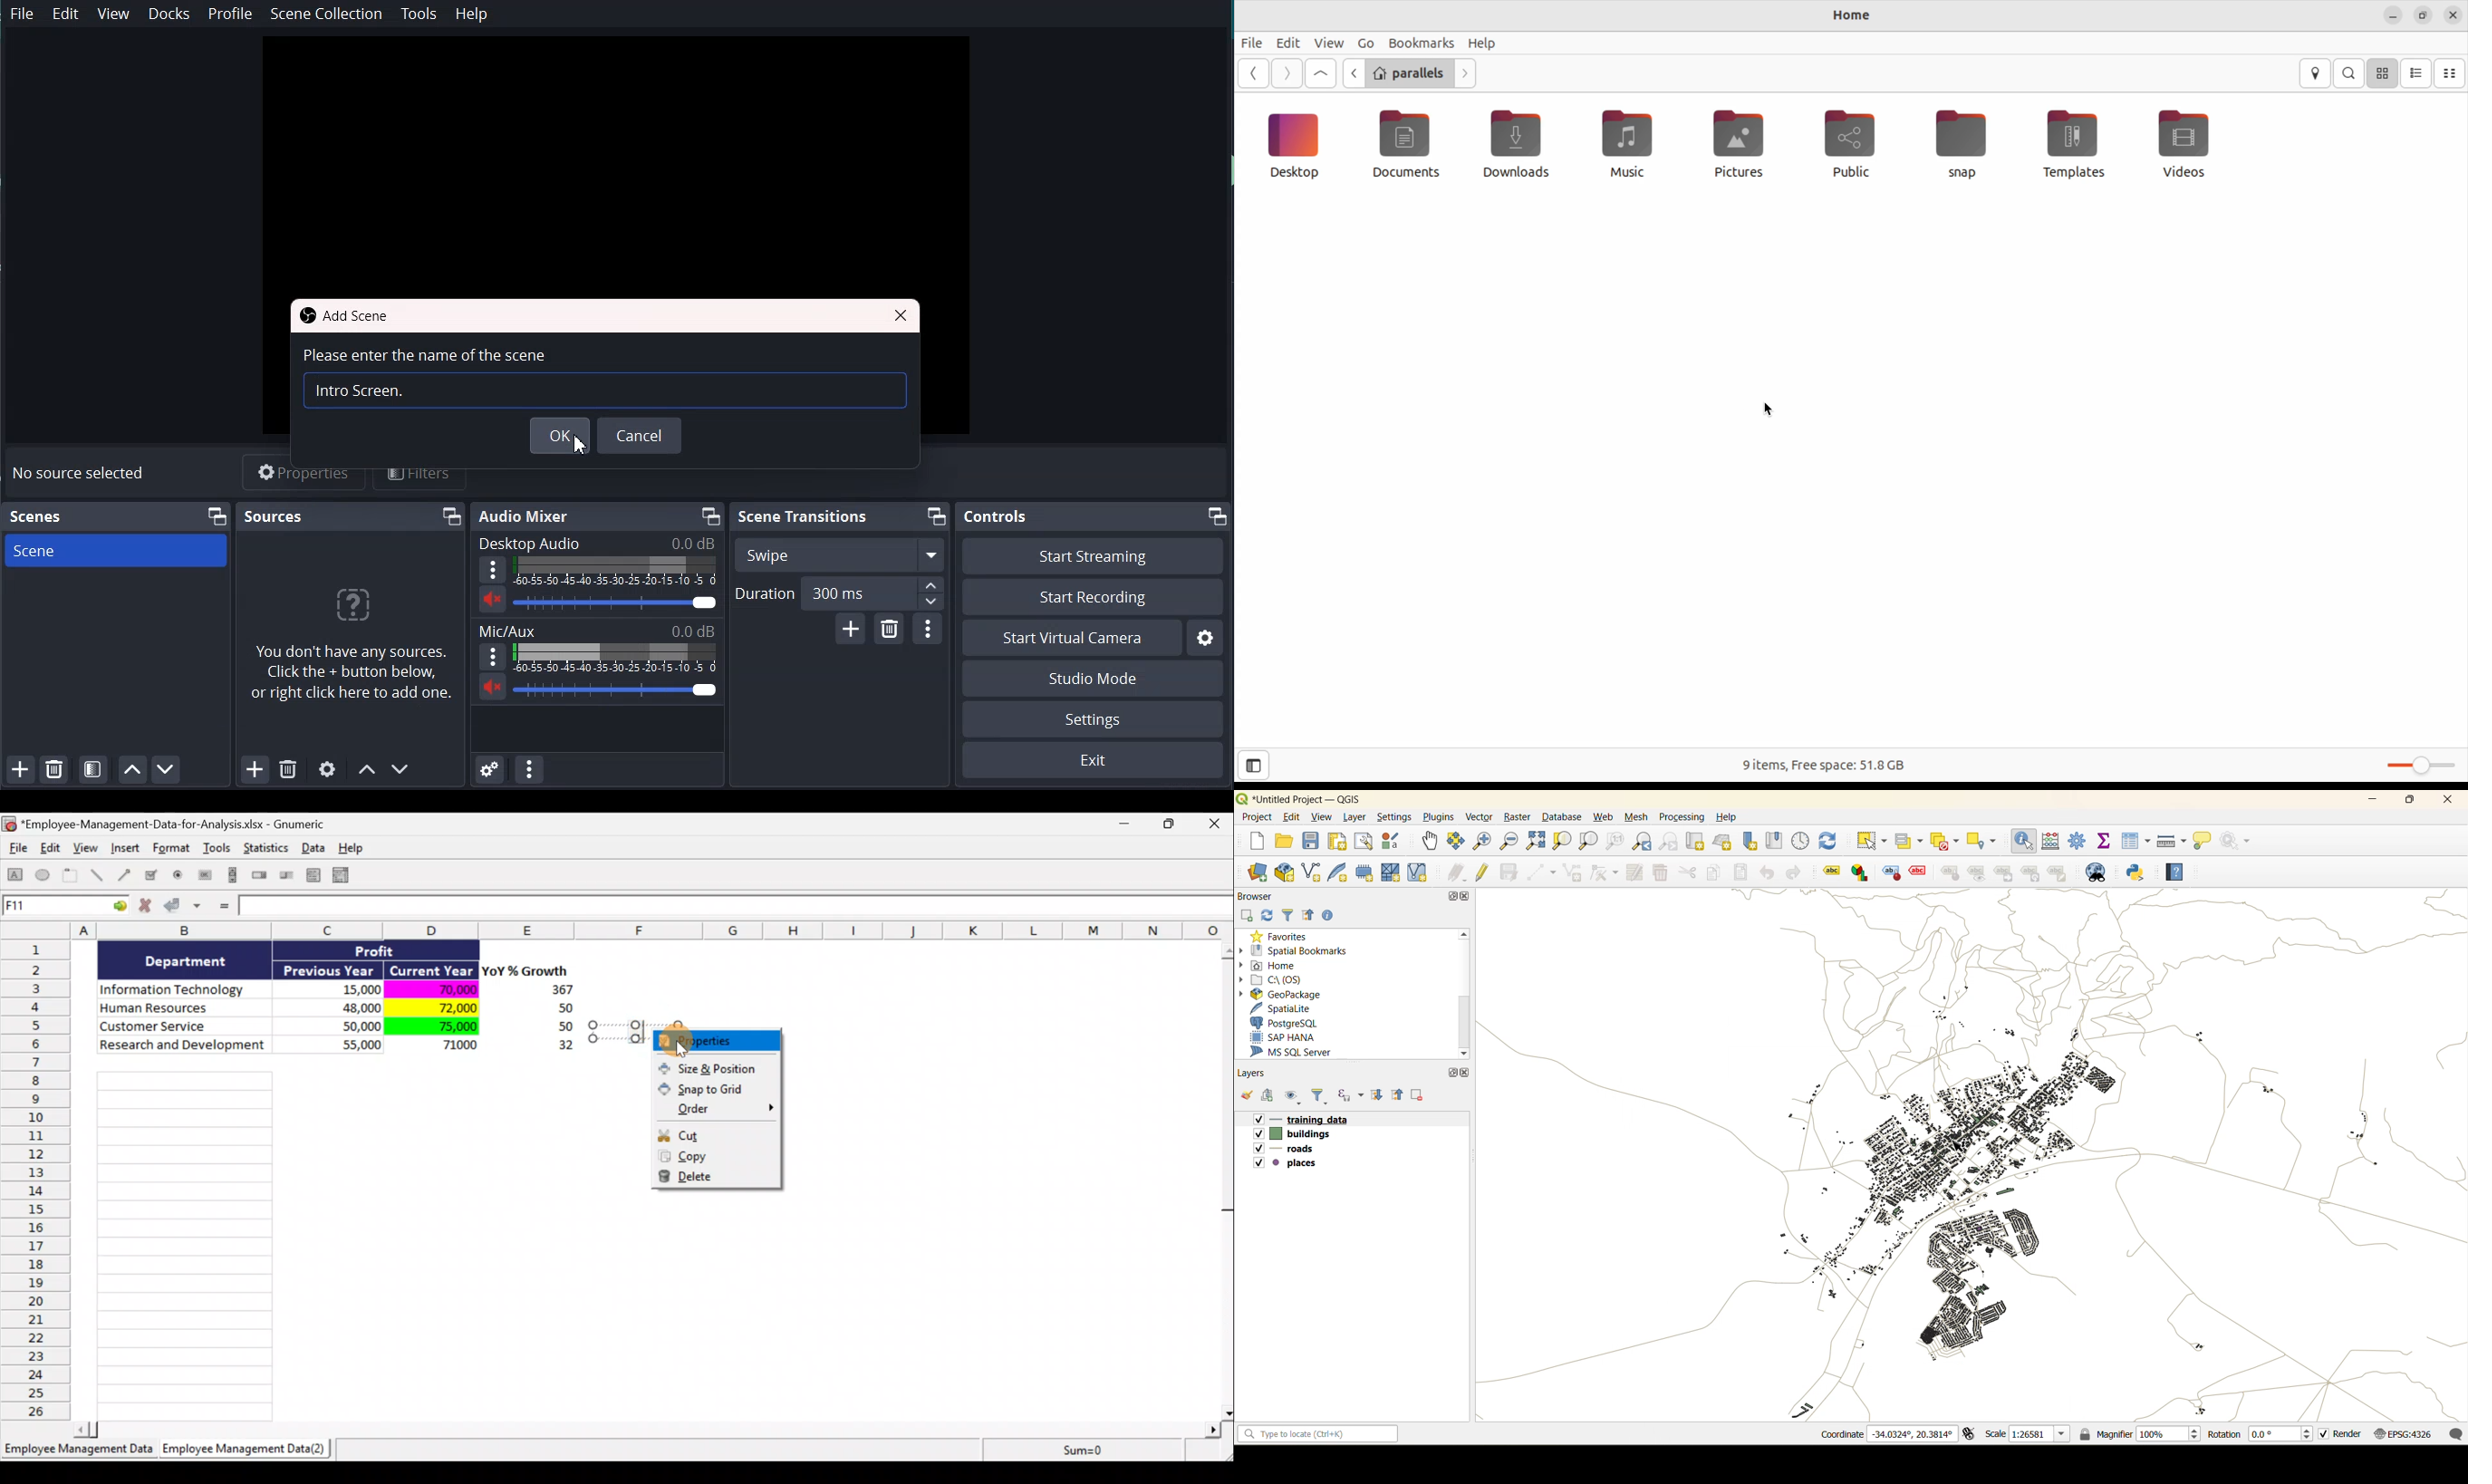 This screenshot has width=2492, height=1484. Describe the element at coordinates (92, 768) in the screenshot. I see `Open scene filter` at that location.